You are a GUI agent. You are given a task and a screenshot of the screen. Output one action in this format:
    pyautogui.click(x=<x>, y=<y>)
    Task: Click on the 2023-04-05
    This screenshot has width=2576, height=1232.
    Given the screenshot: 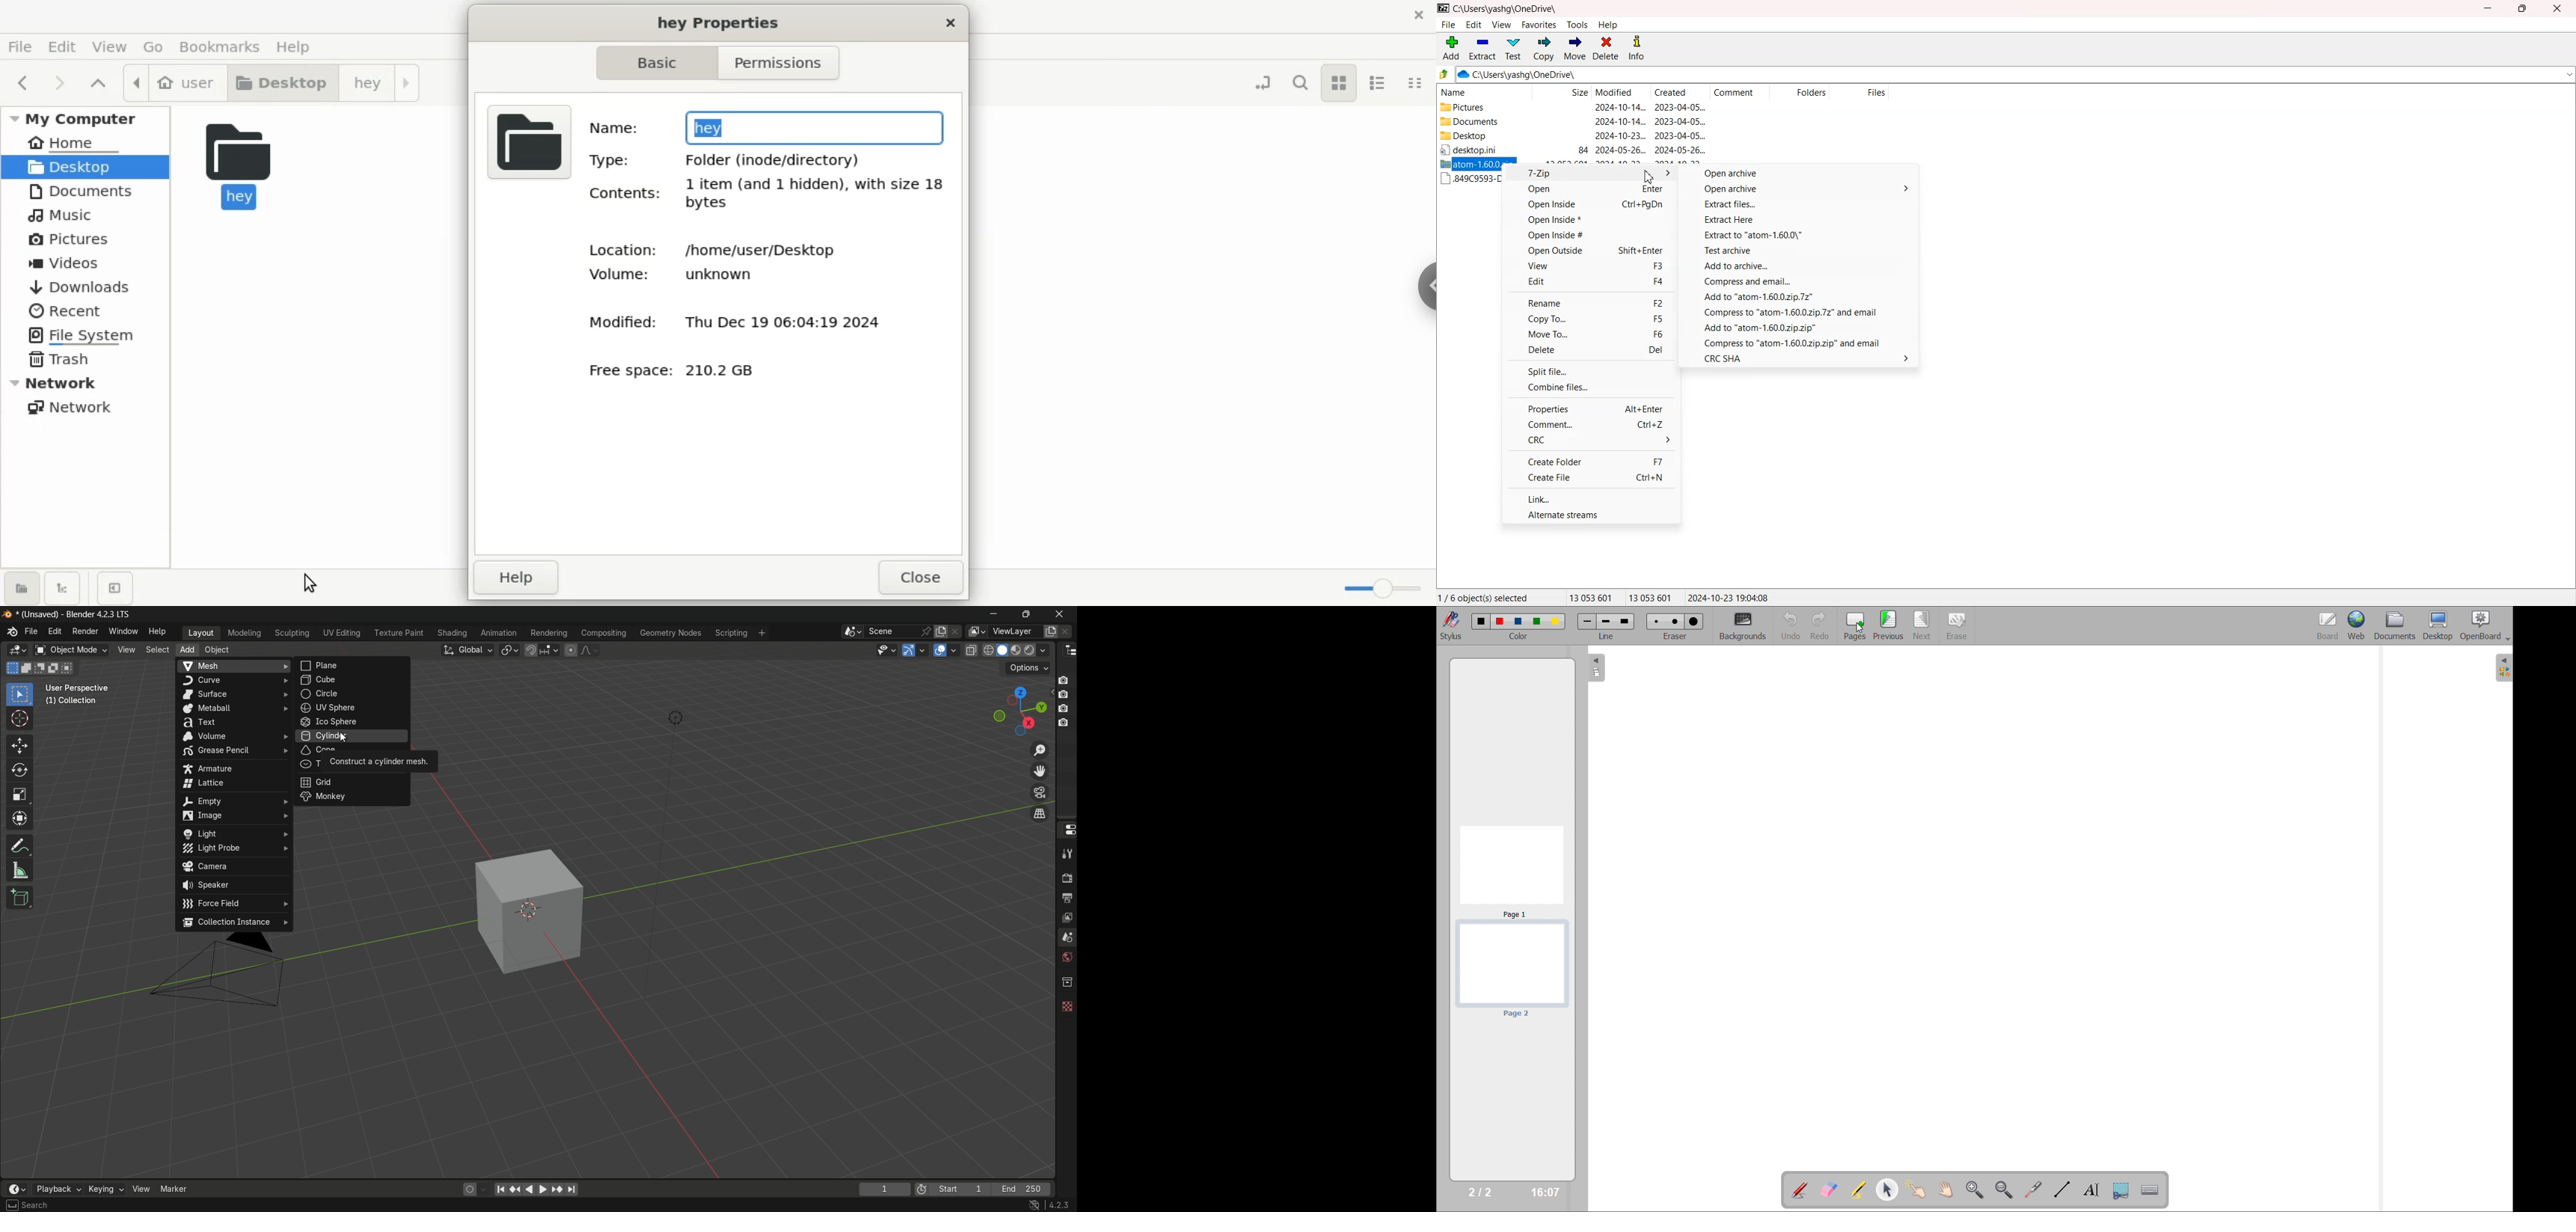 What is the action you would take?
    pyautogui.click(x=1680, y=107)
    